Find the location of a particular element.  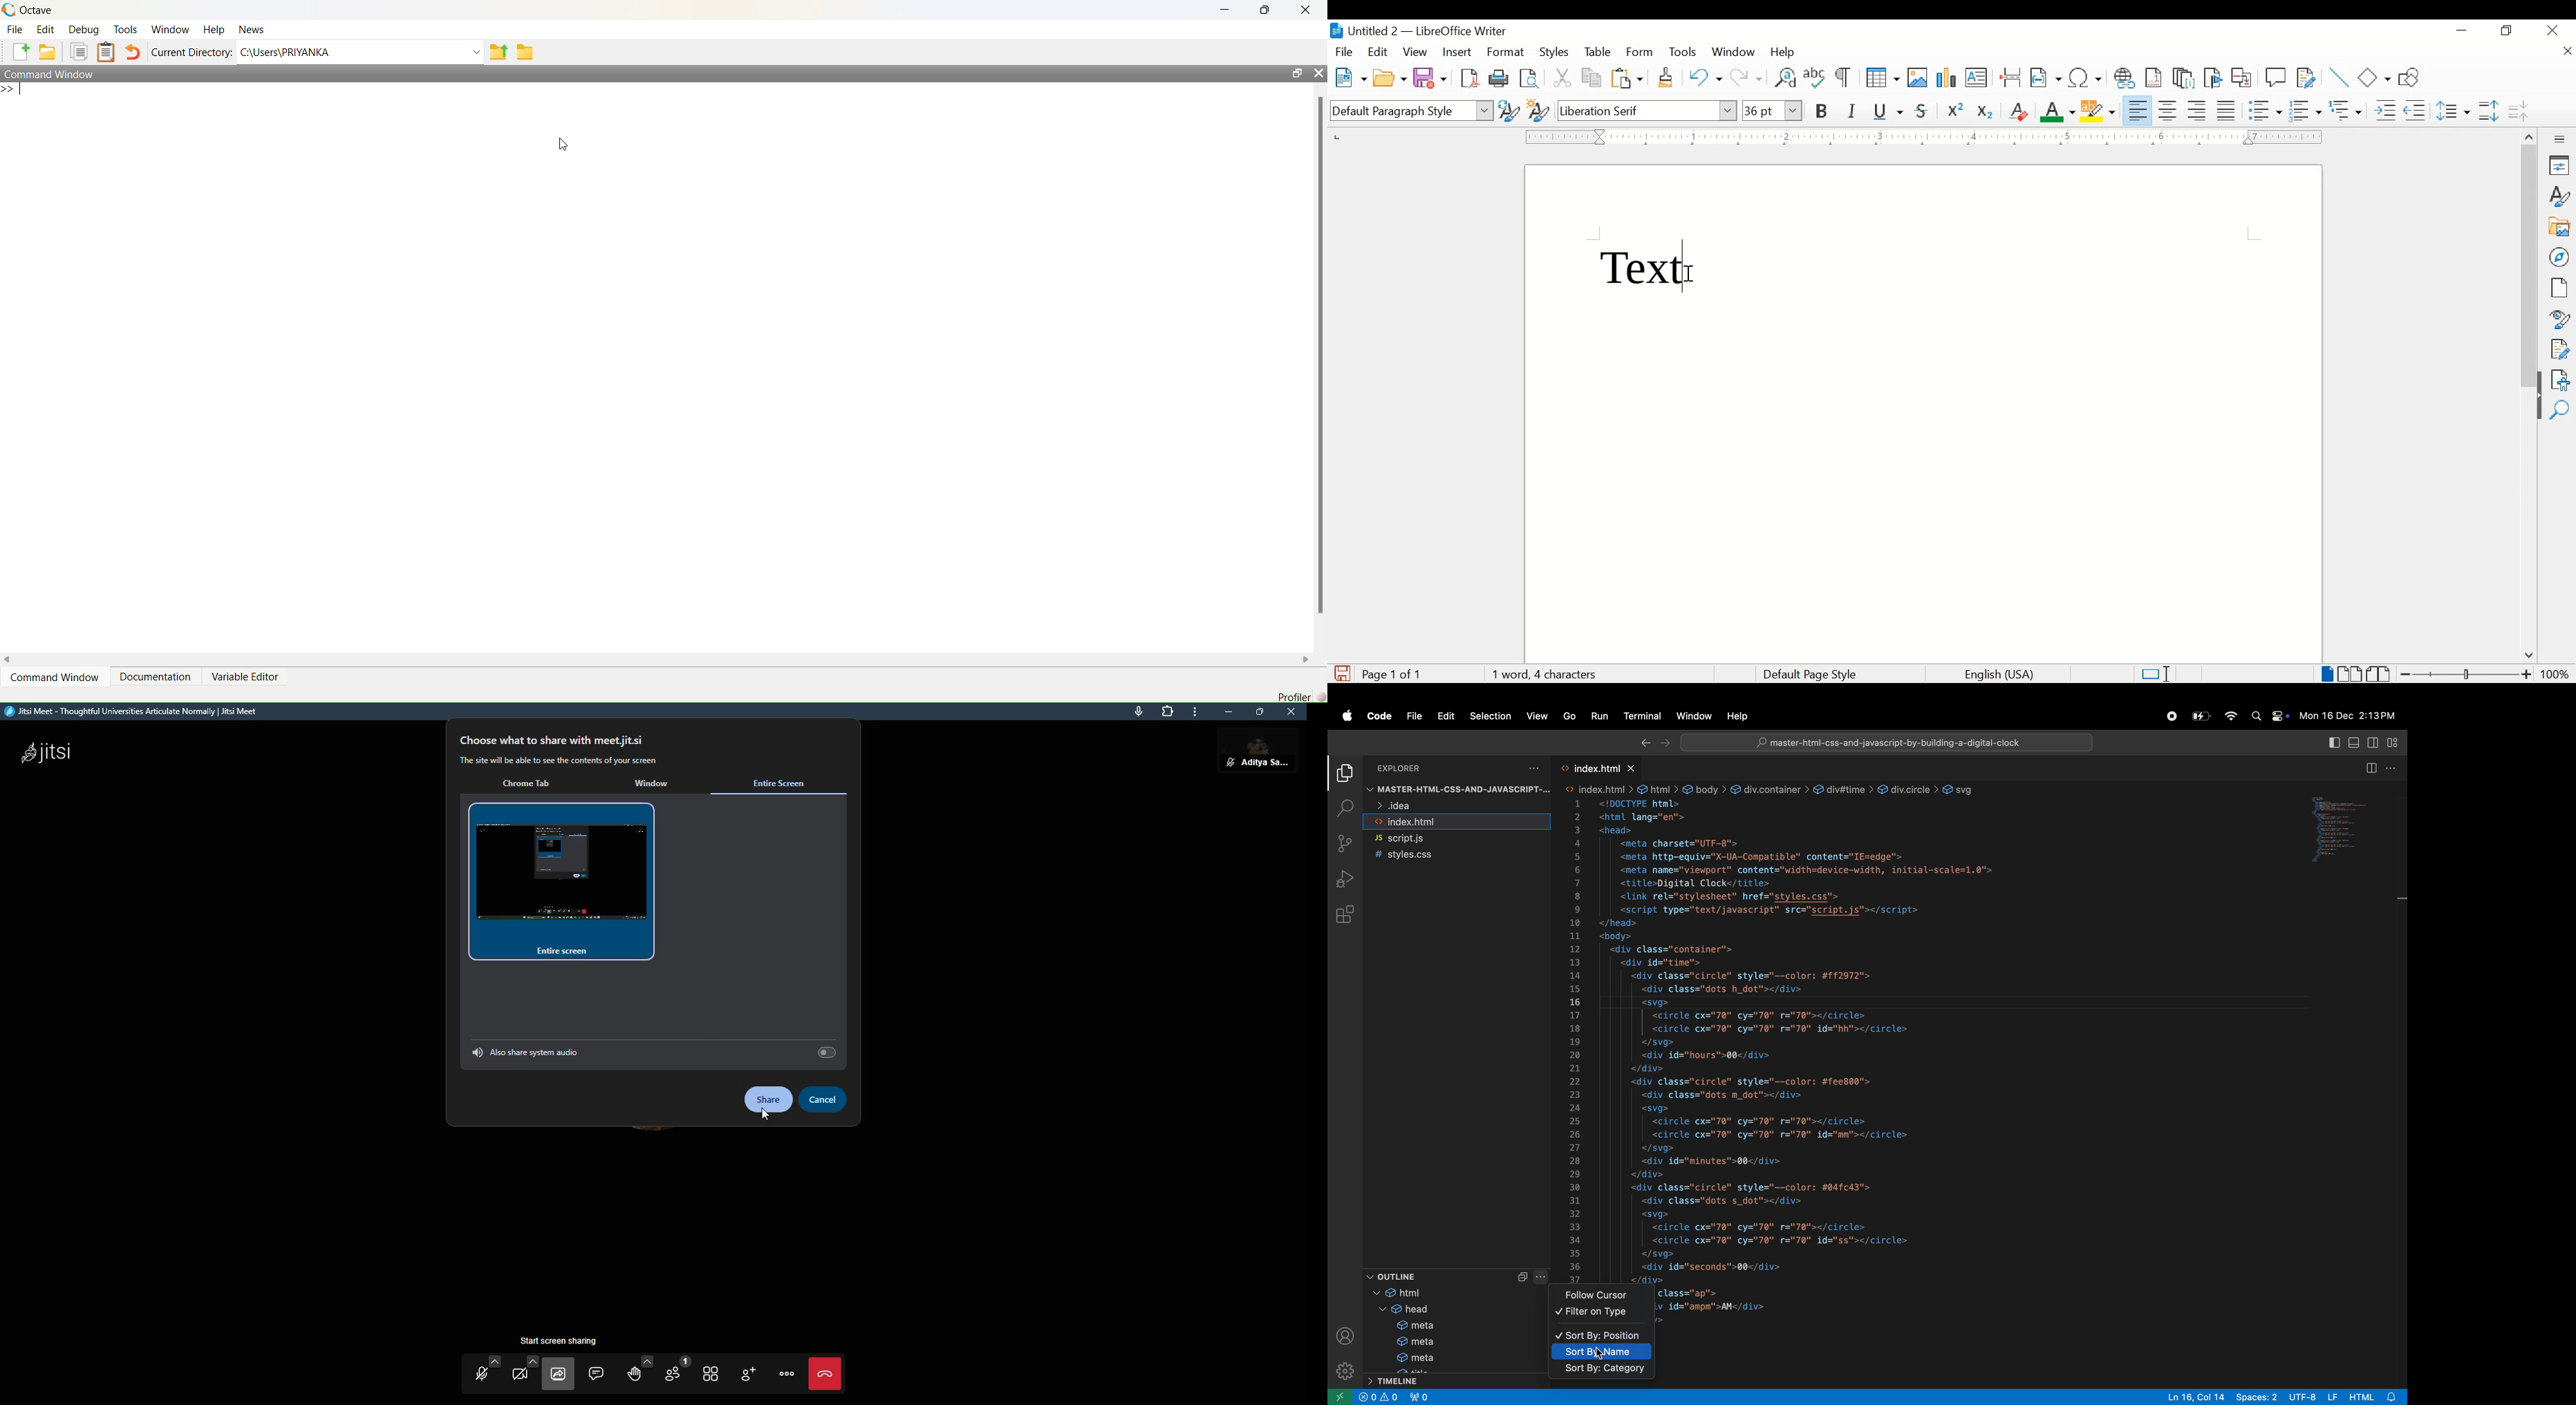

minimize is located at coordinates (2463, 31).